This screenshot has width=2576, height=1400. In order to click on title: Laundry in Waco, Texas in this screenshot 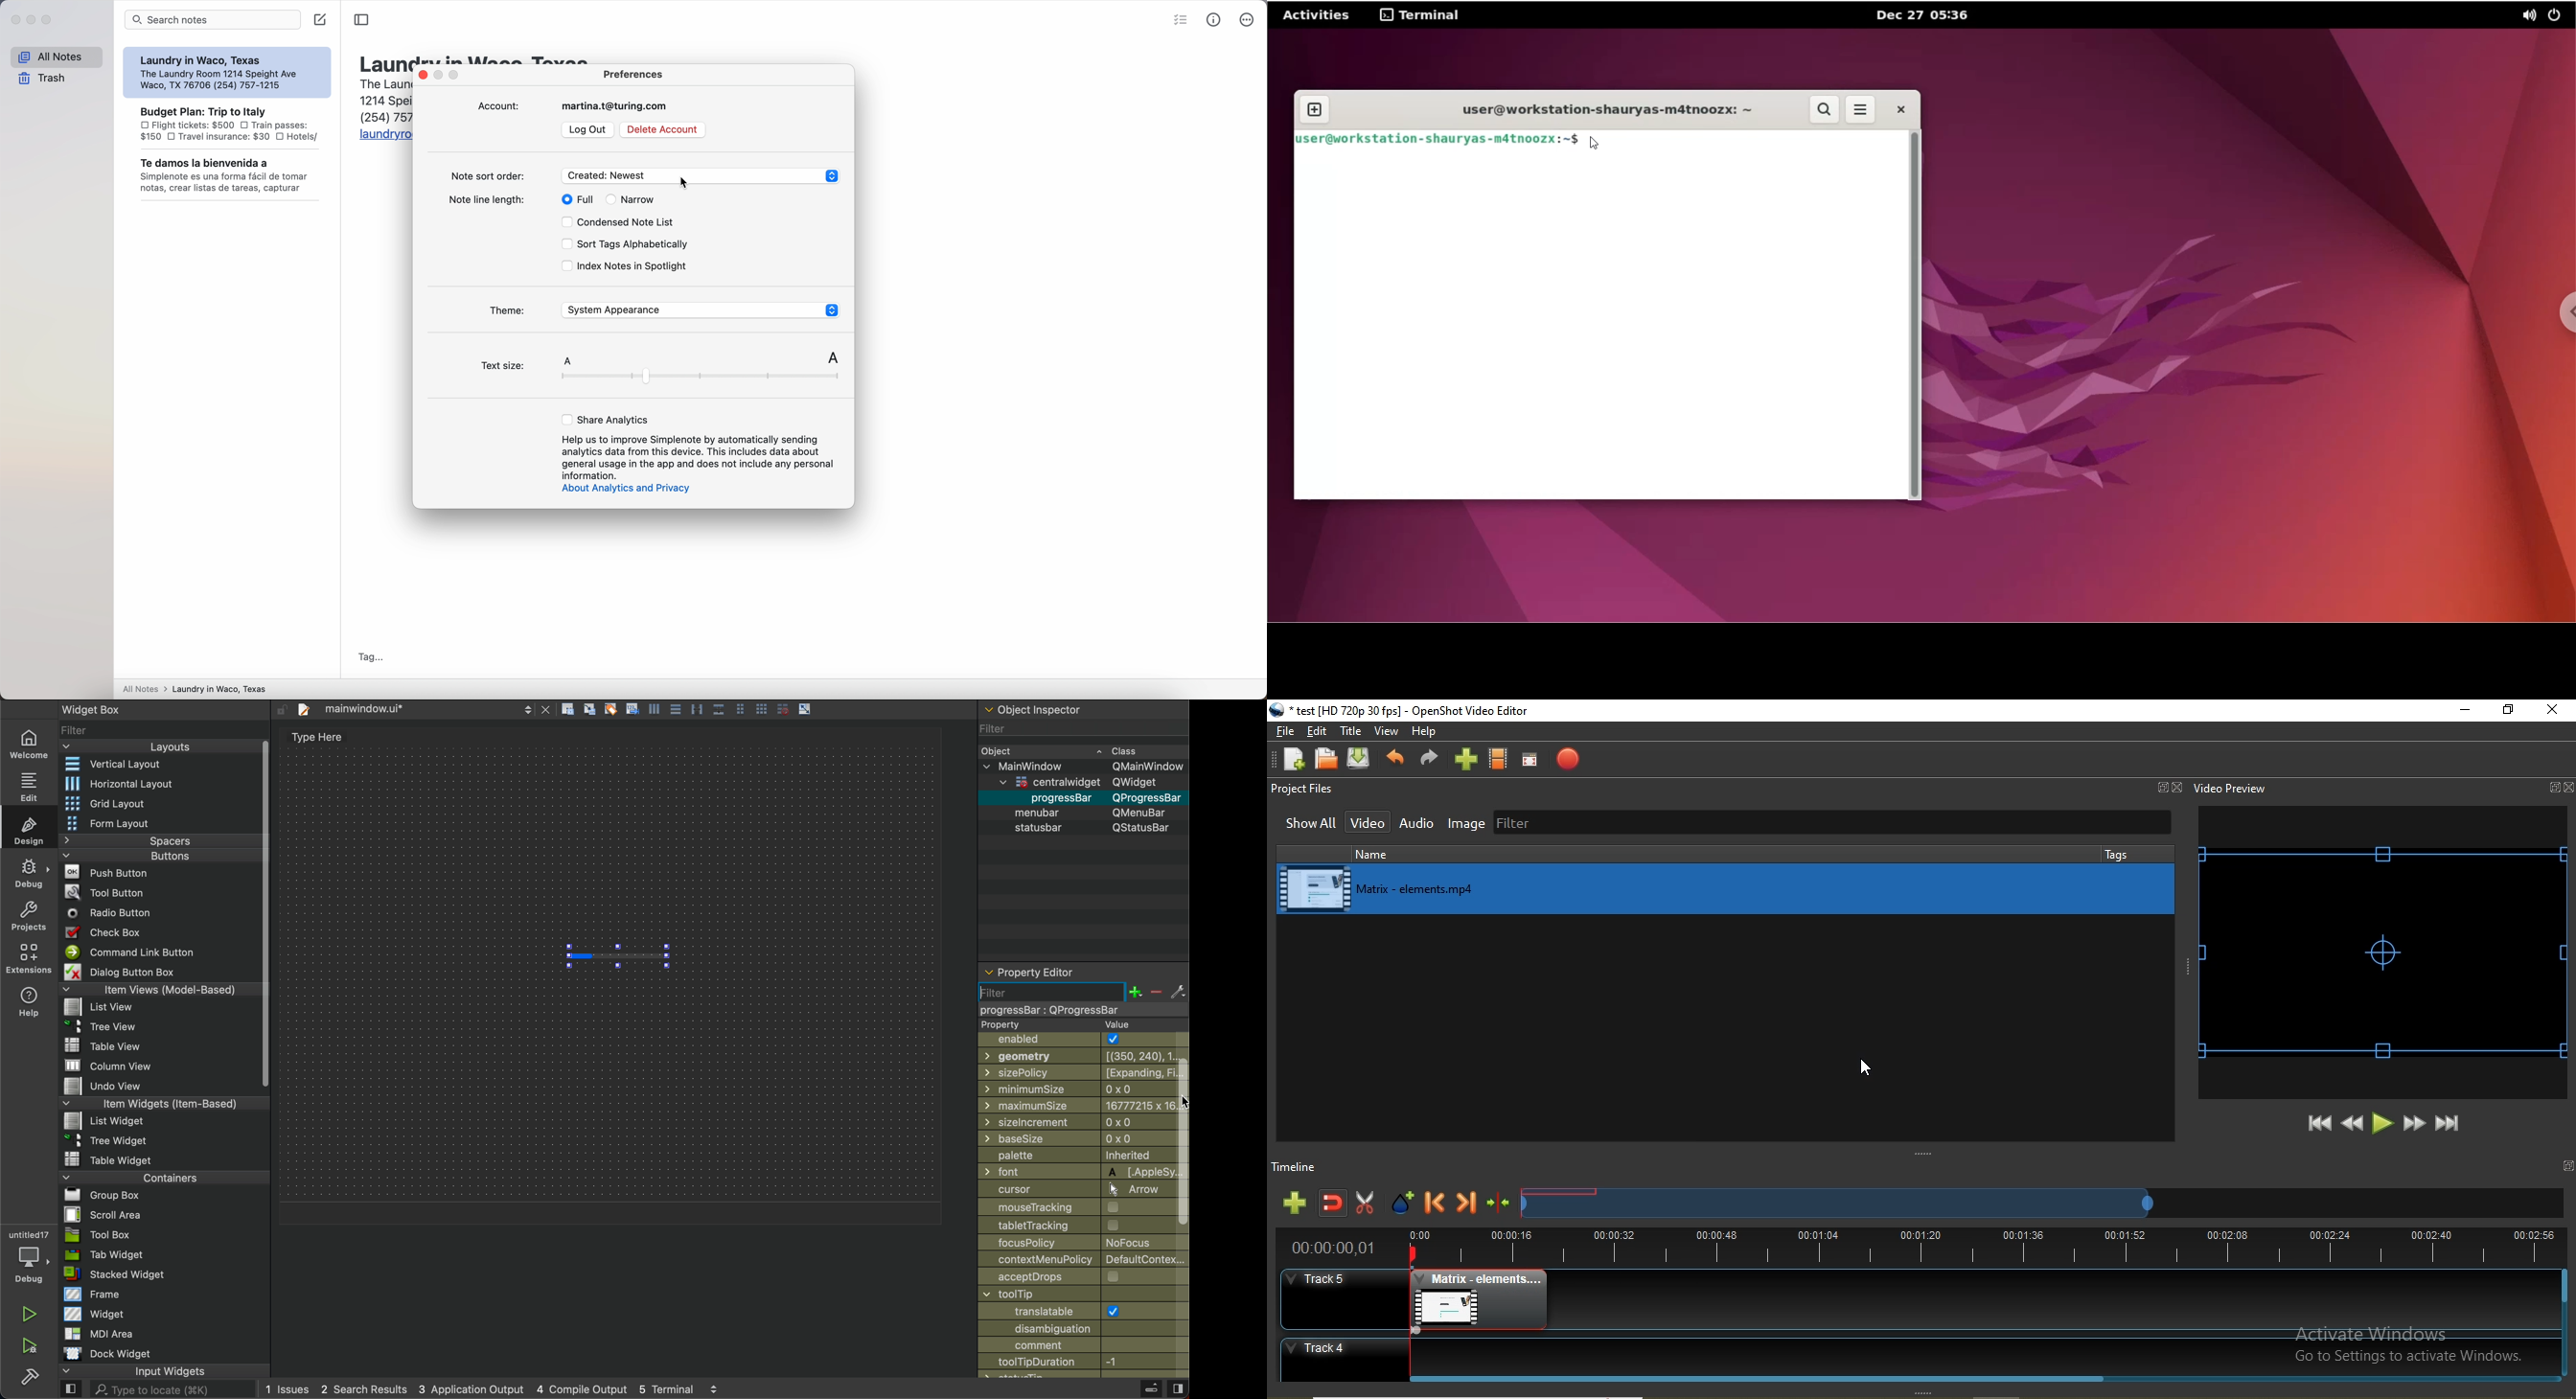, I will do `click(383, 61)`.